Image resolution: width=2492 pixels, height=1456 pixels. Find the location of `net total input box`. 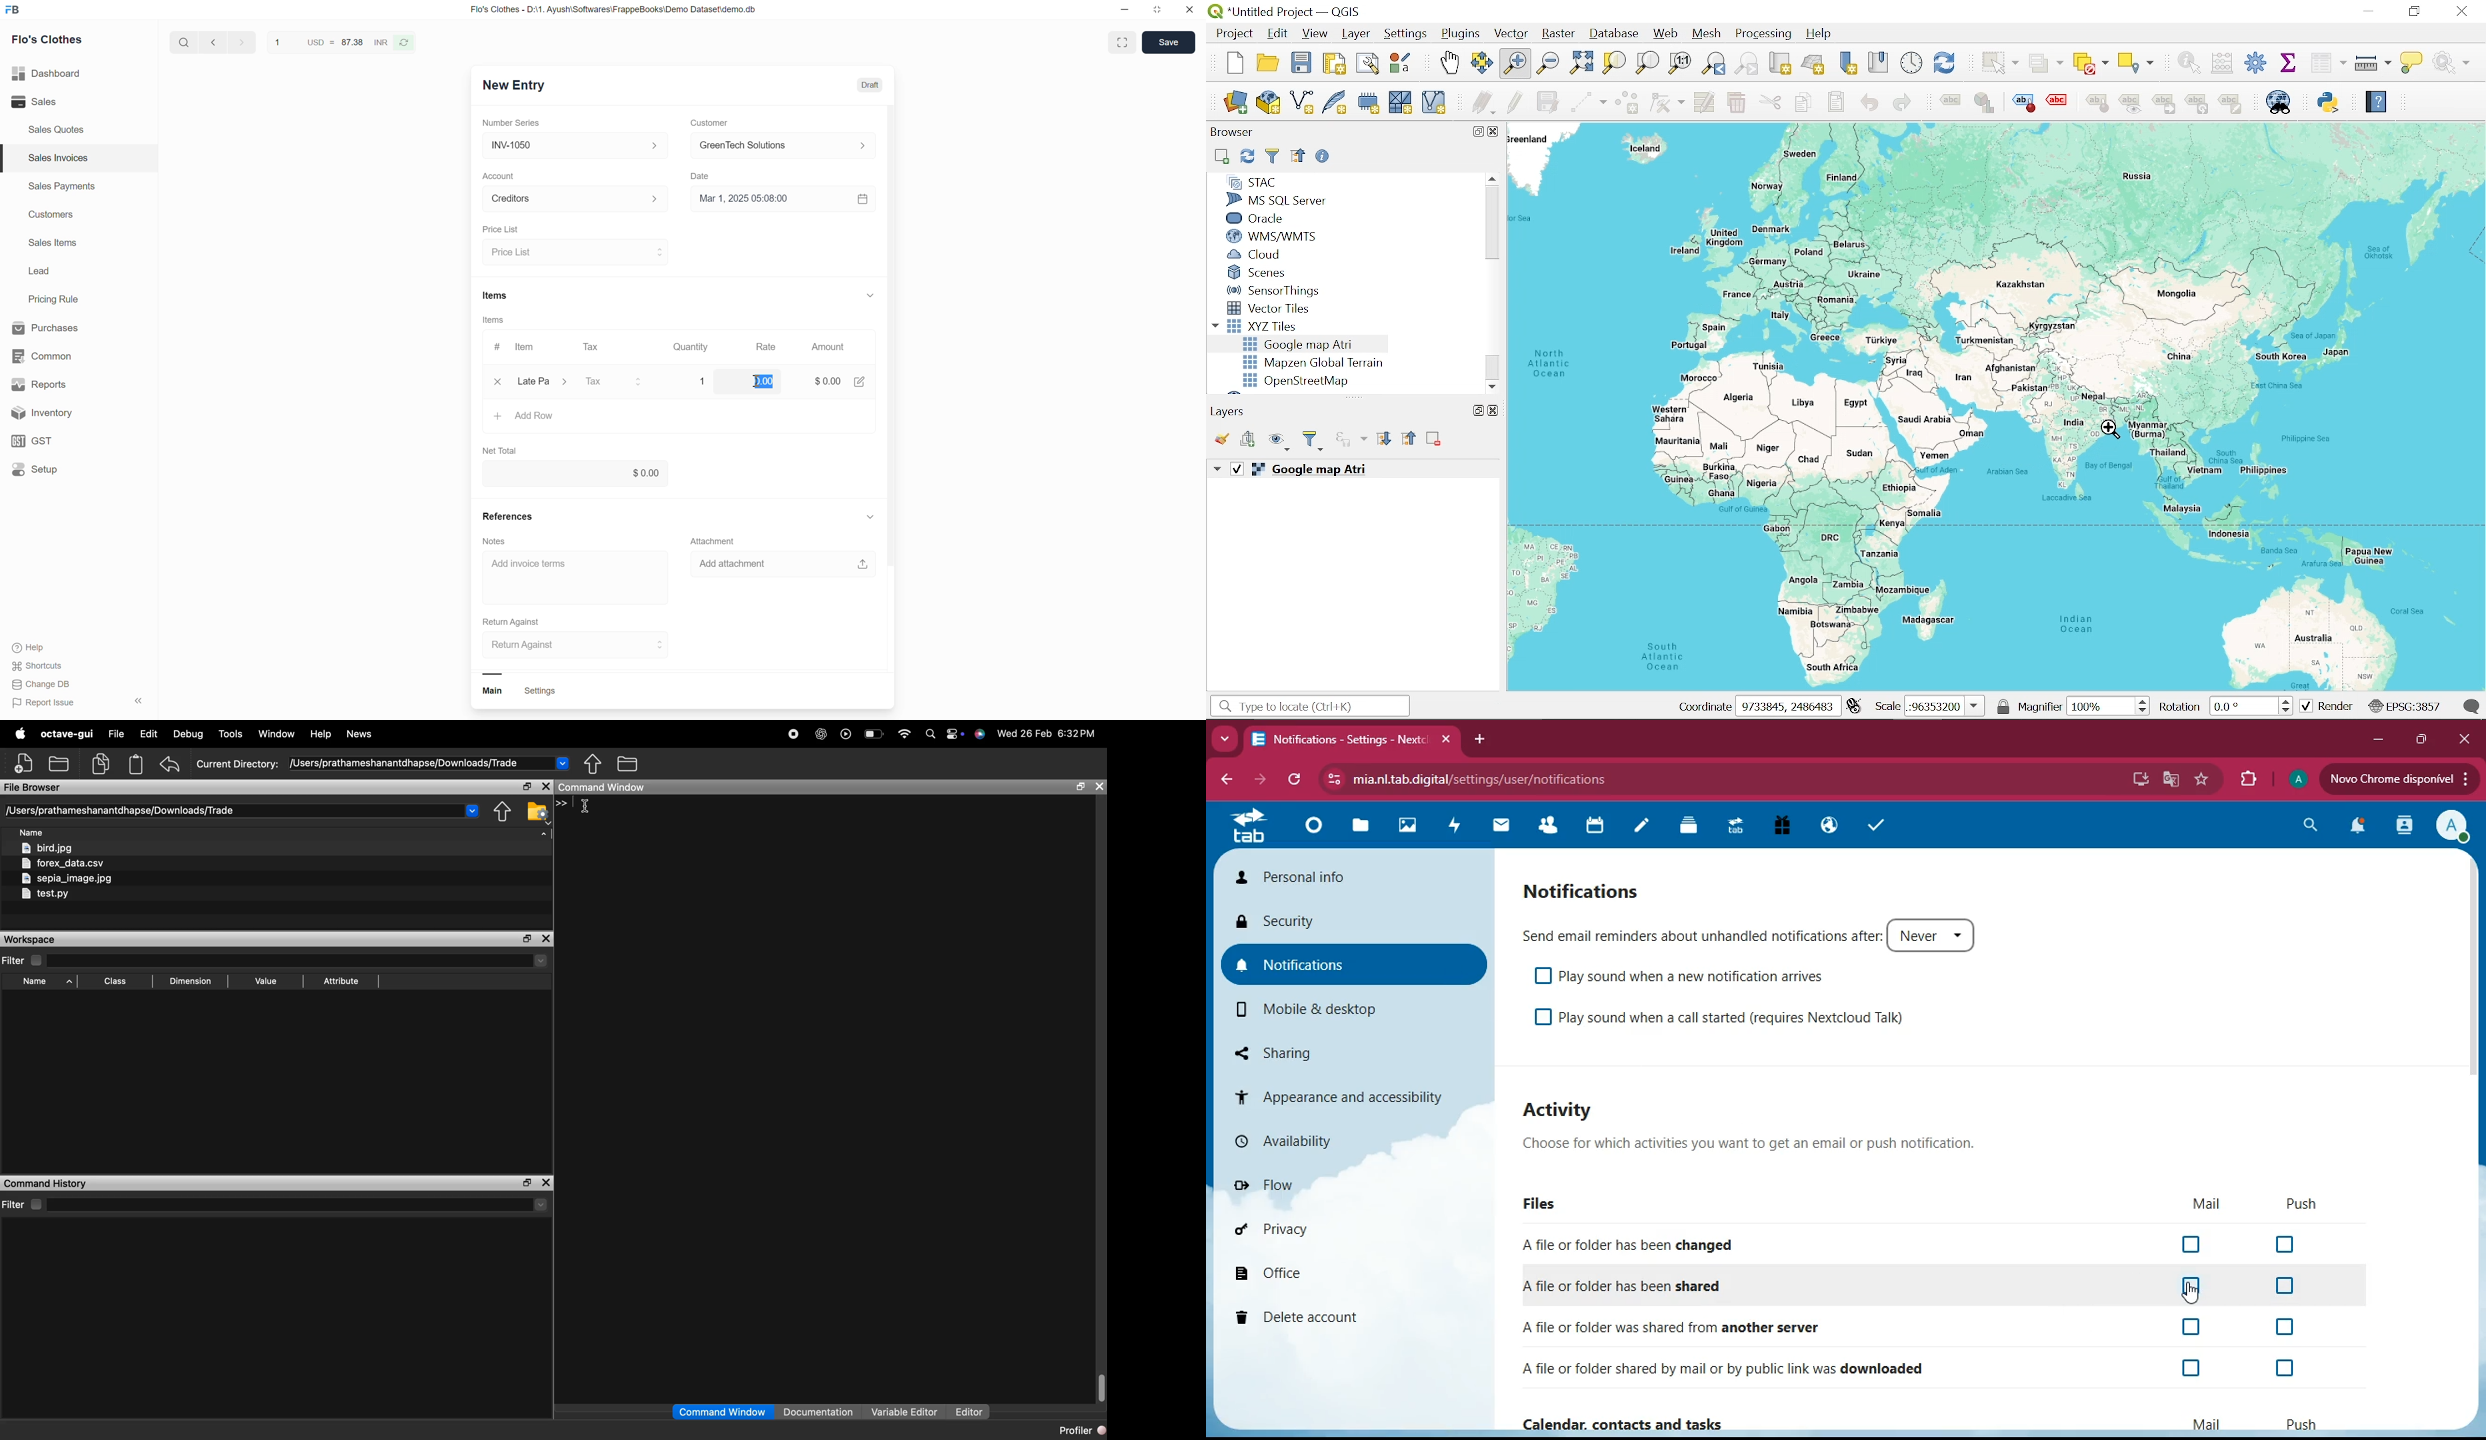

net total input box is located at coordinates (669, 473).